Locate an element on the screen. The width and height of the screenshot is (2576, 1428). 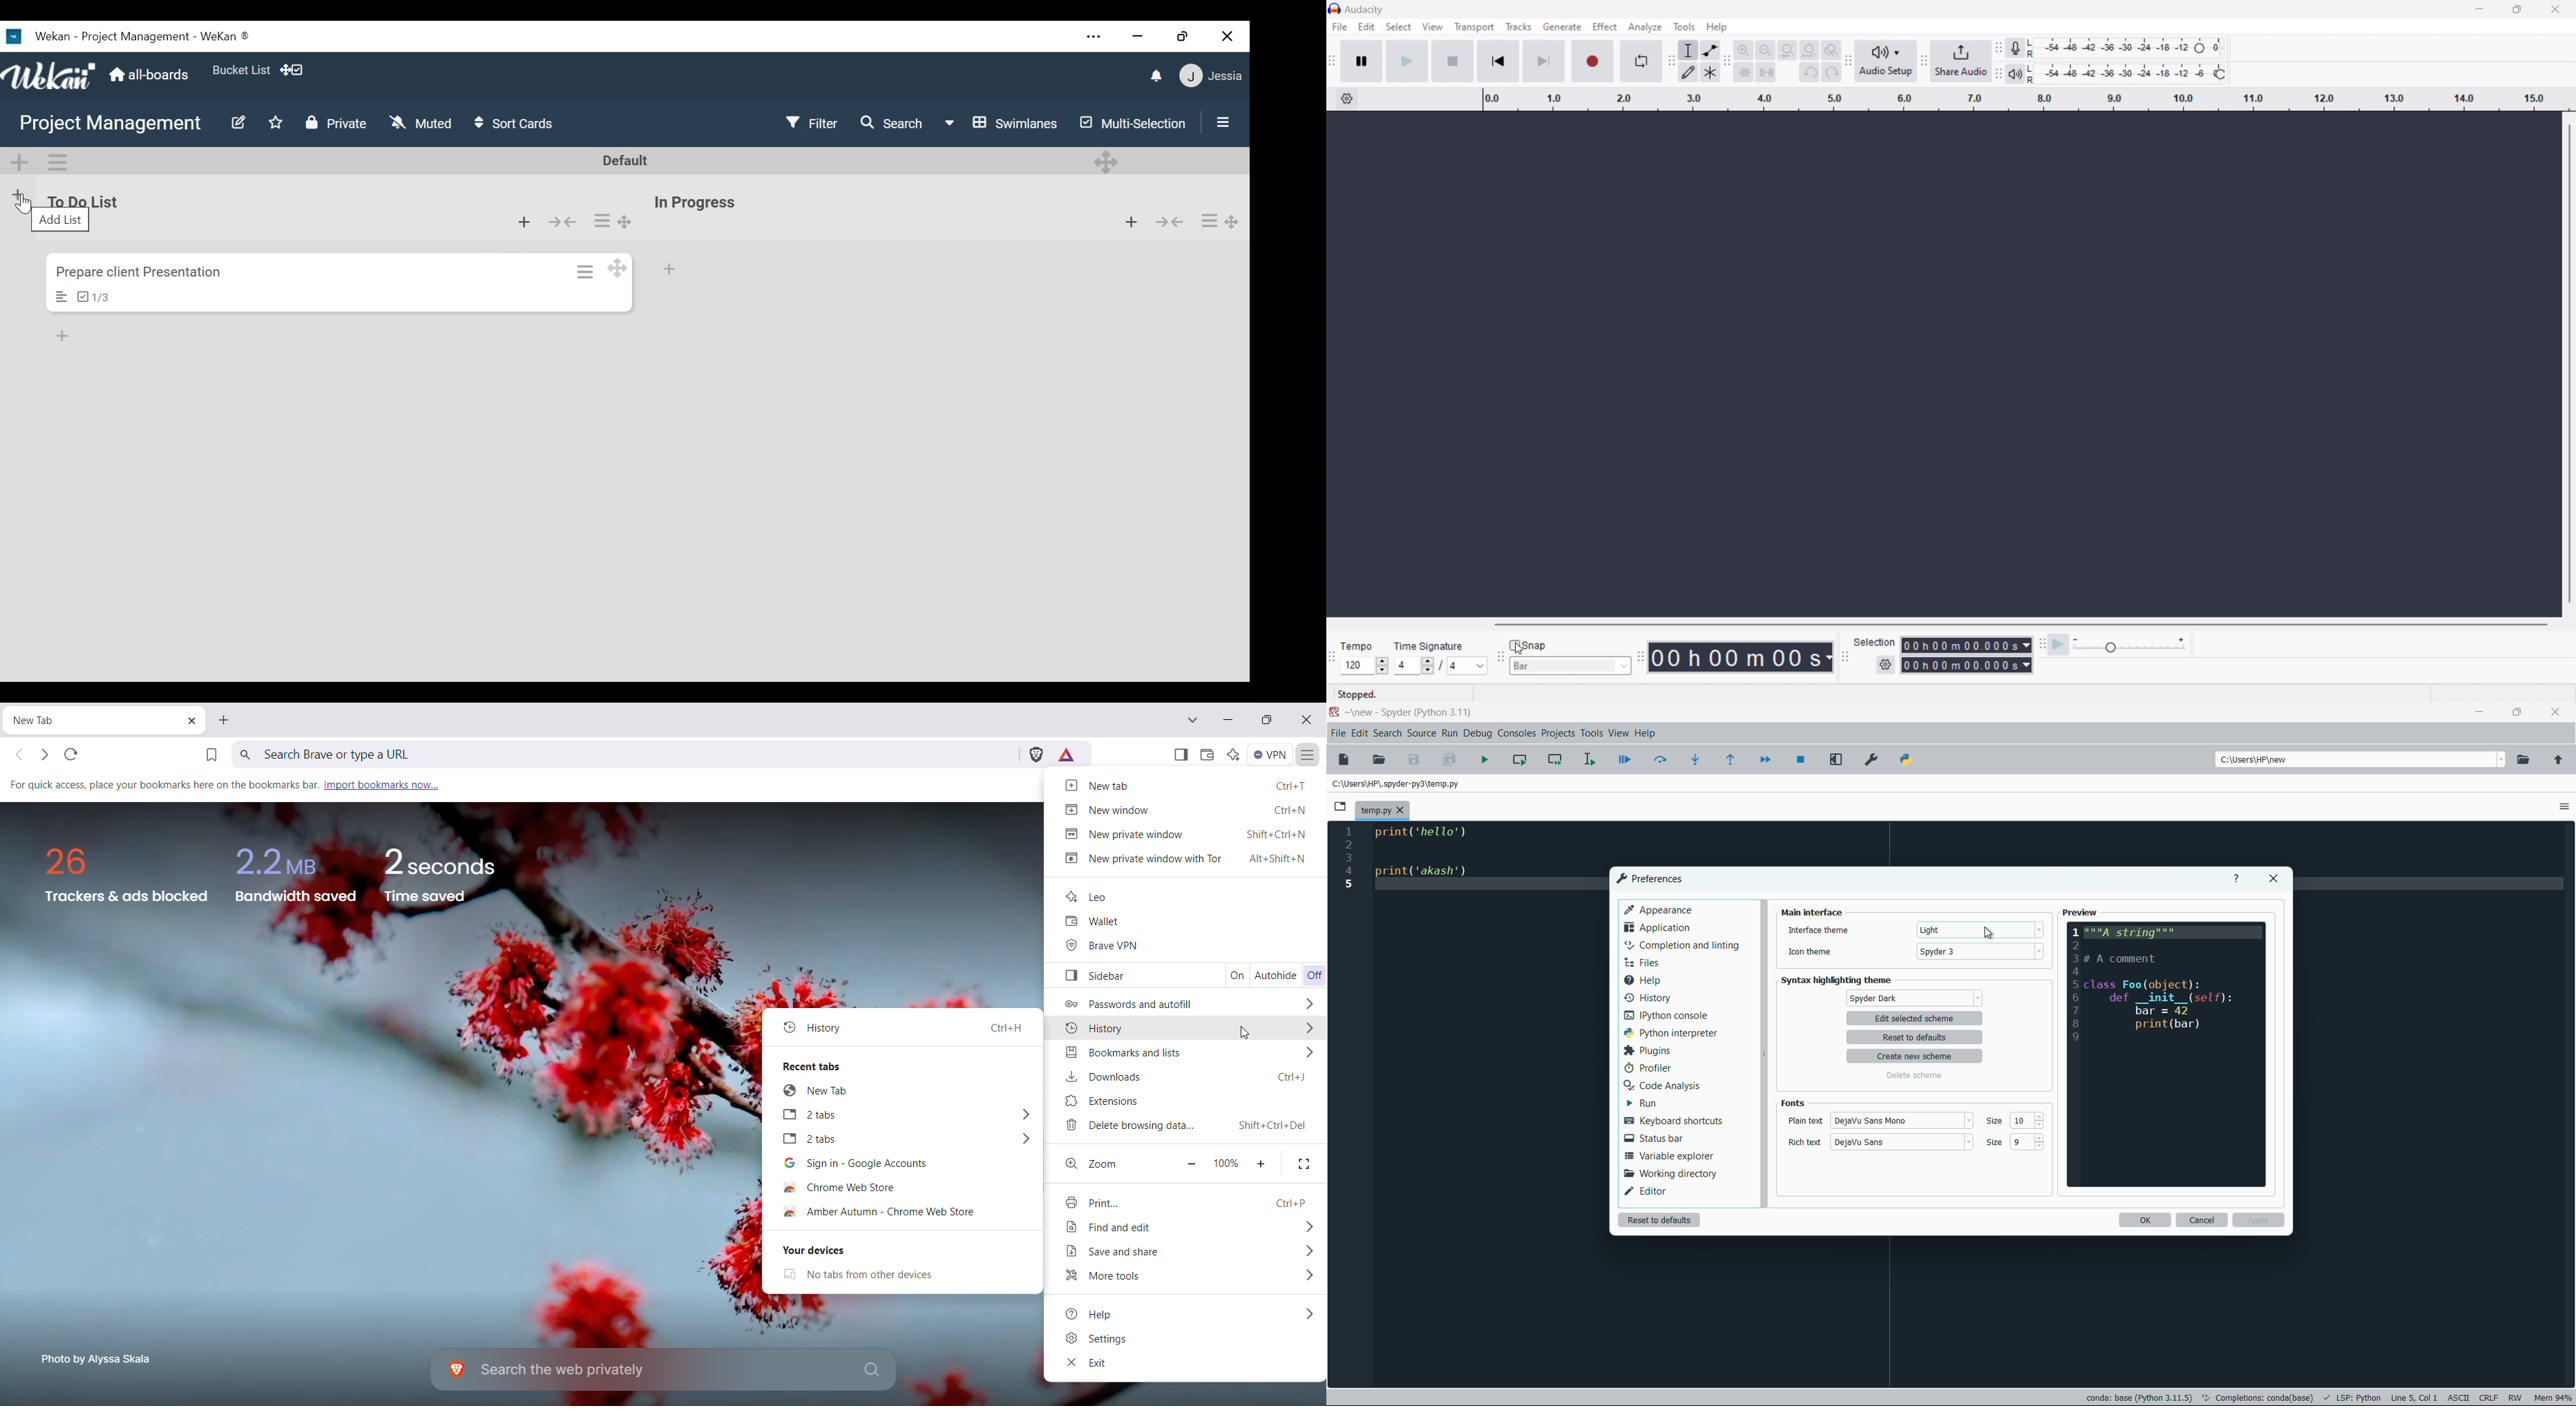
pause is located at coordinates (1362, 61).